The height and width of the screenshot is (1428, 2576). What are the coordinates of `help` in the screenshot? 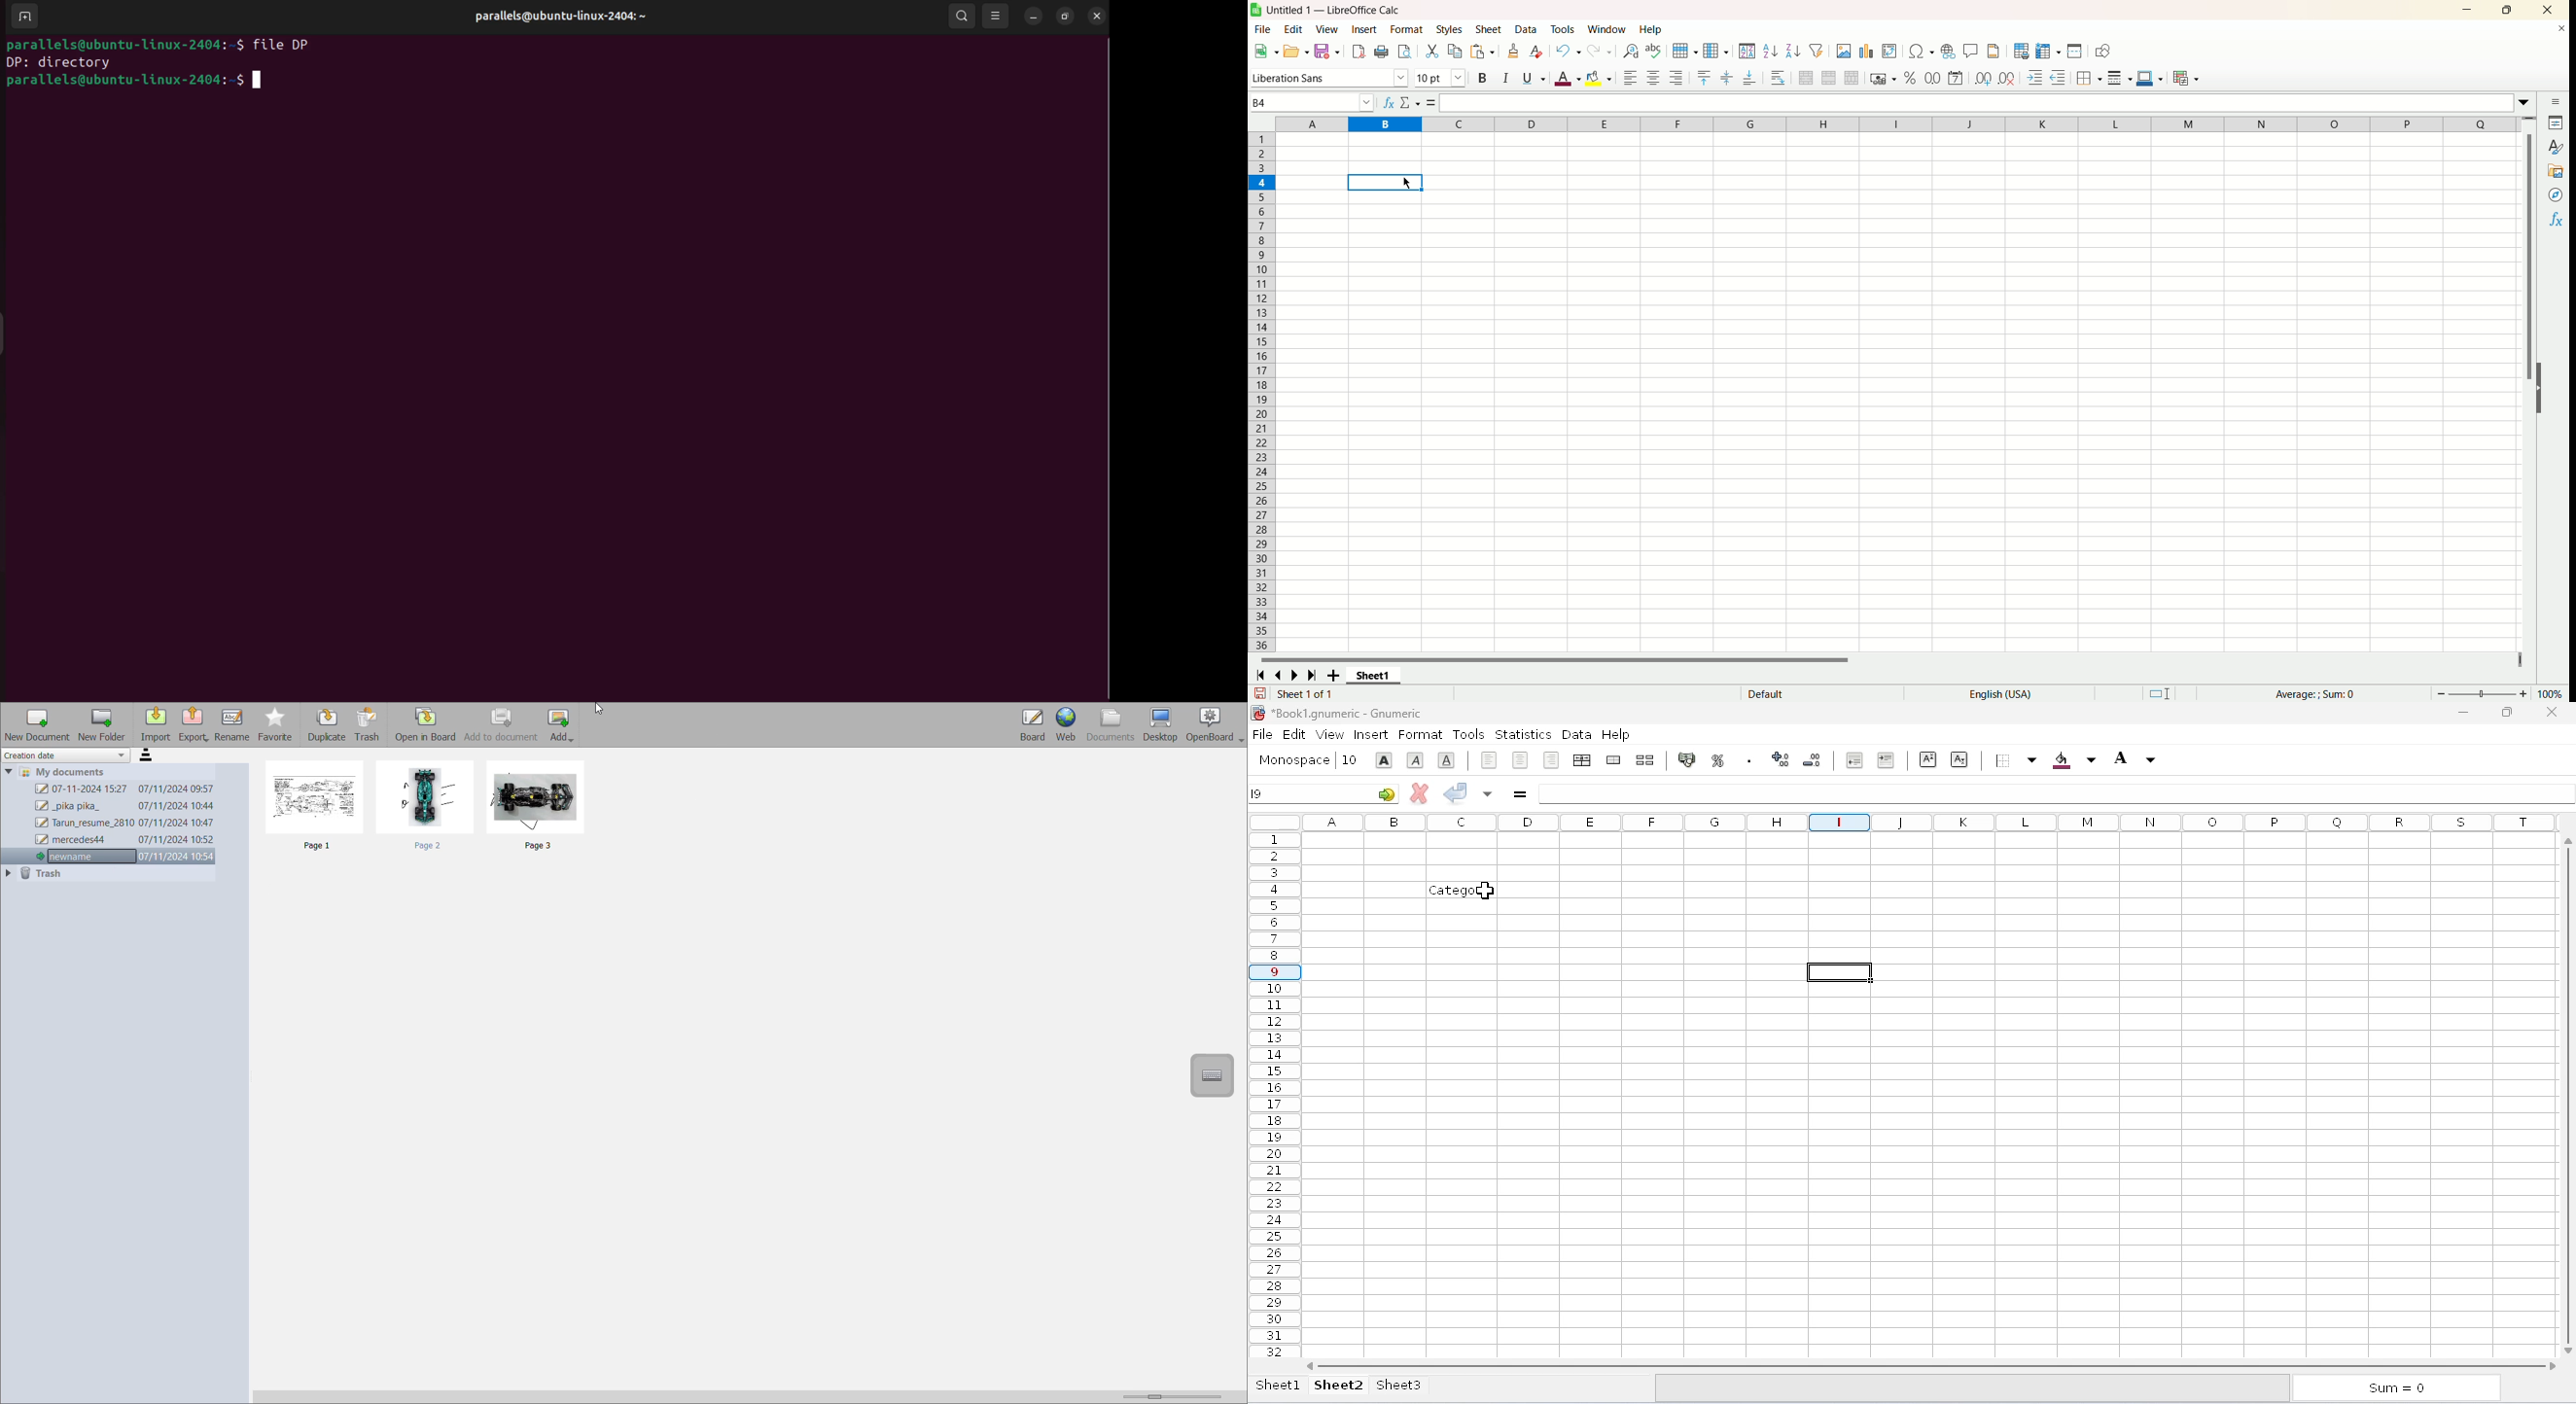 It's located at (1652, 30).